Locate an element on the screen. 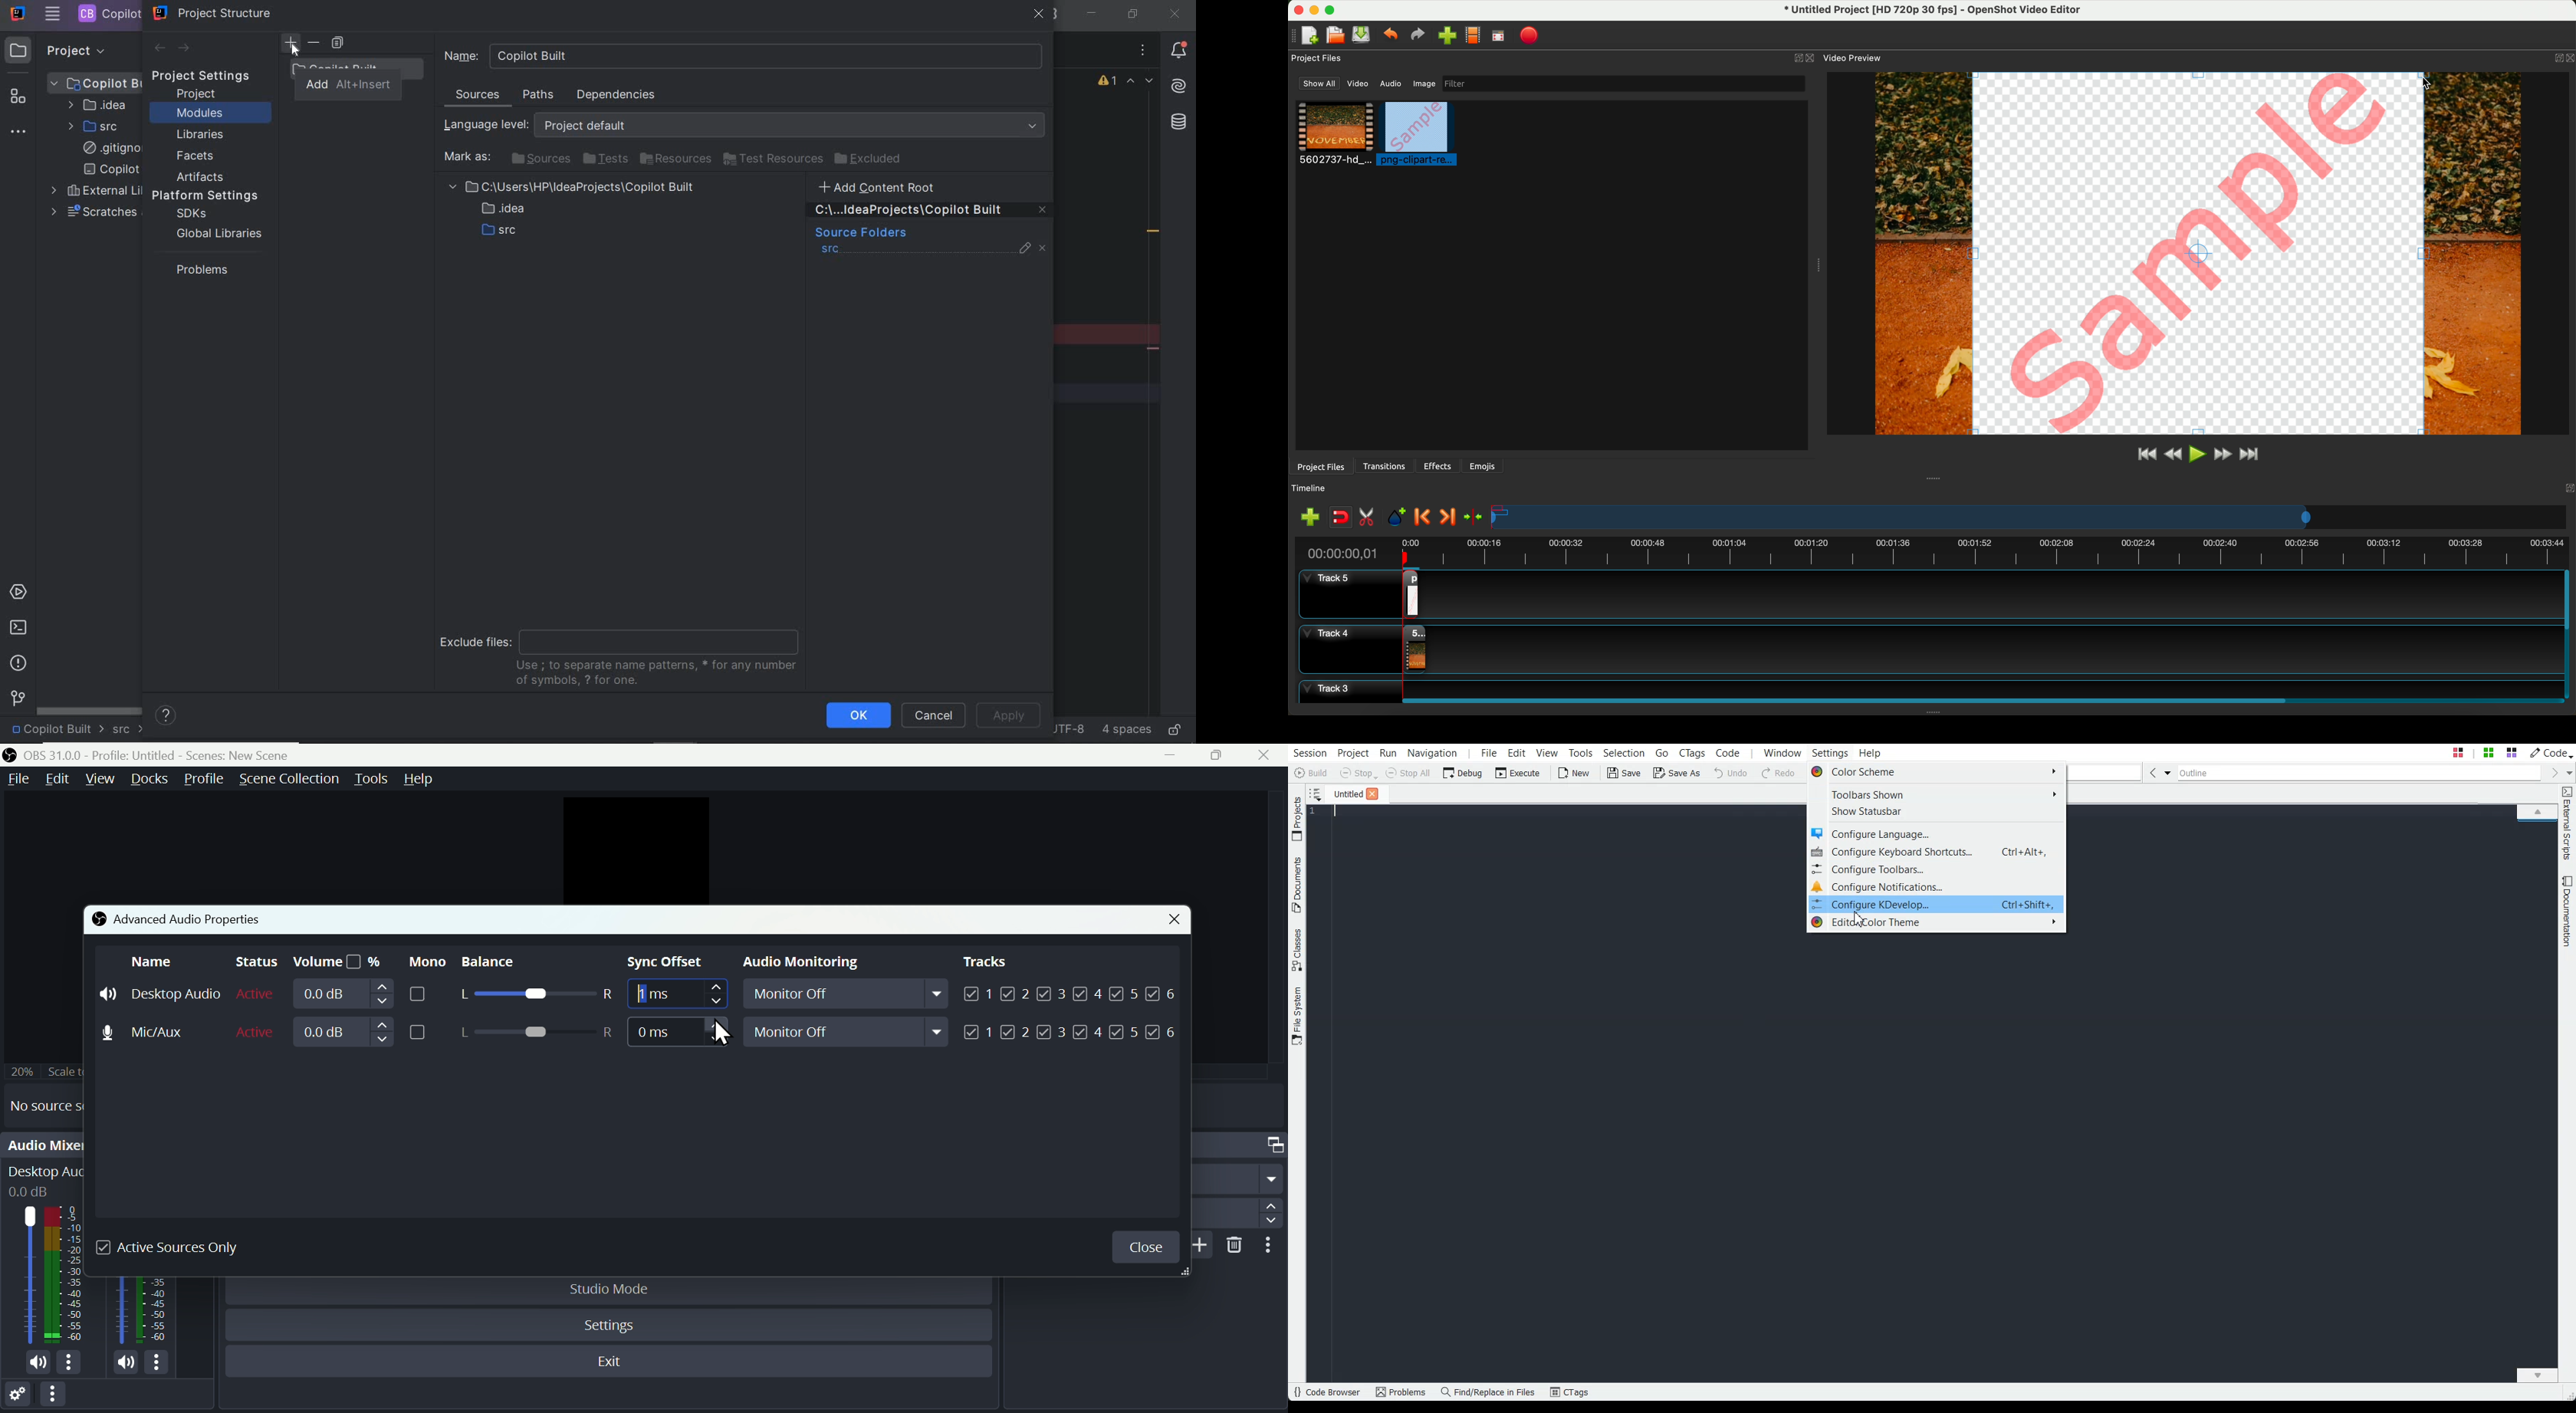  Delete is located at coordinates (1236, 1245).